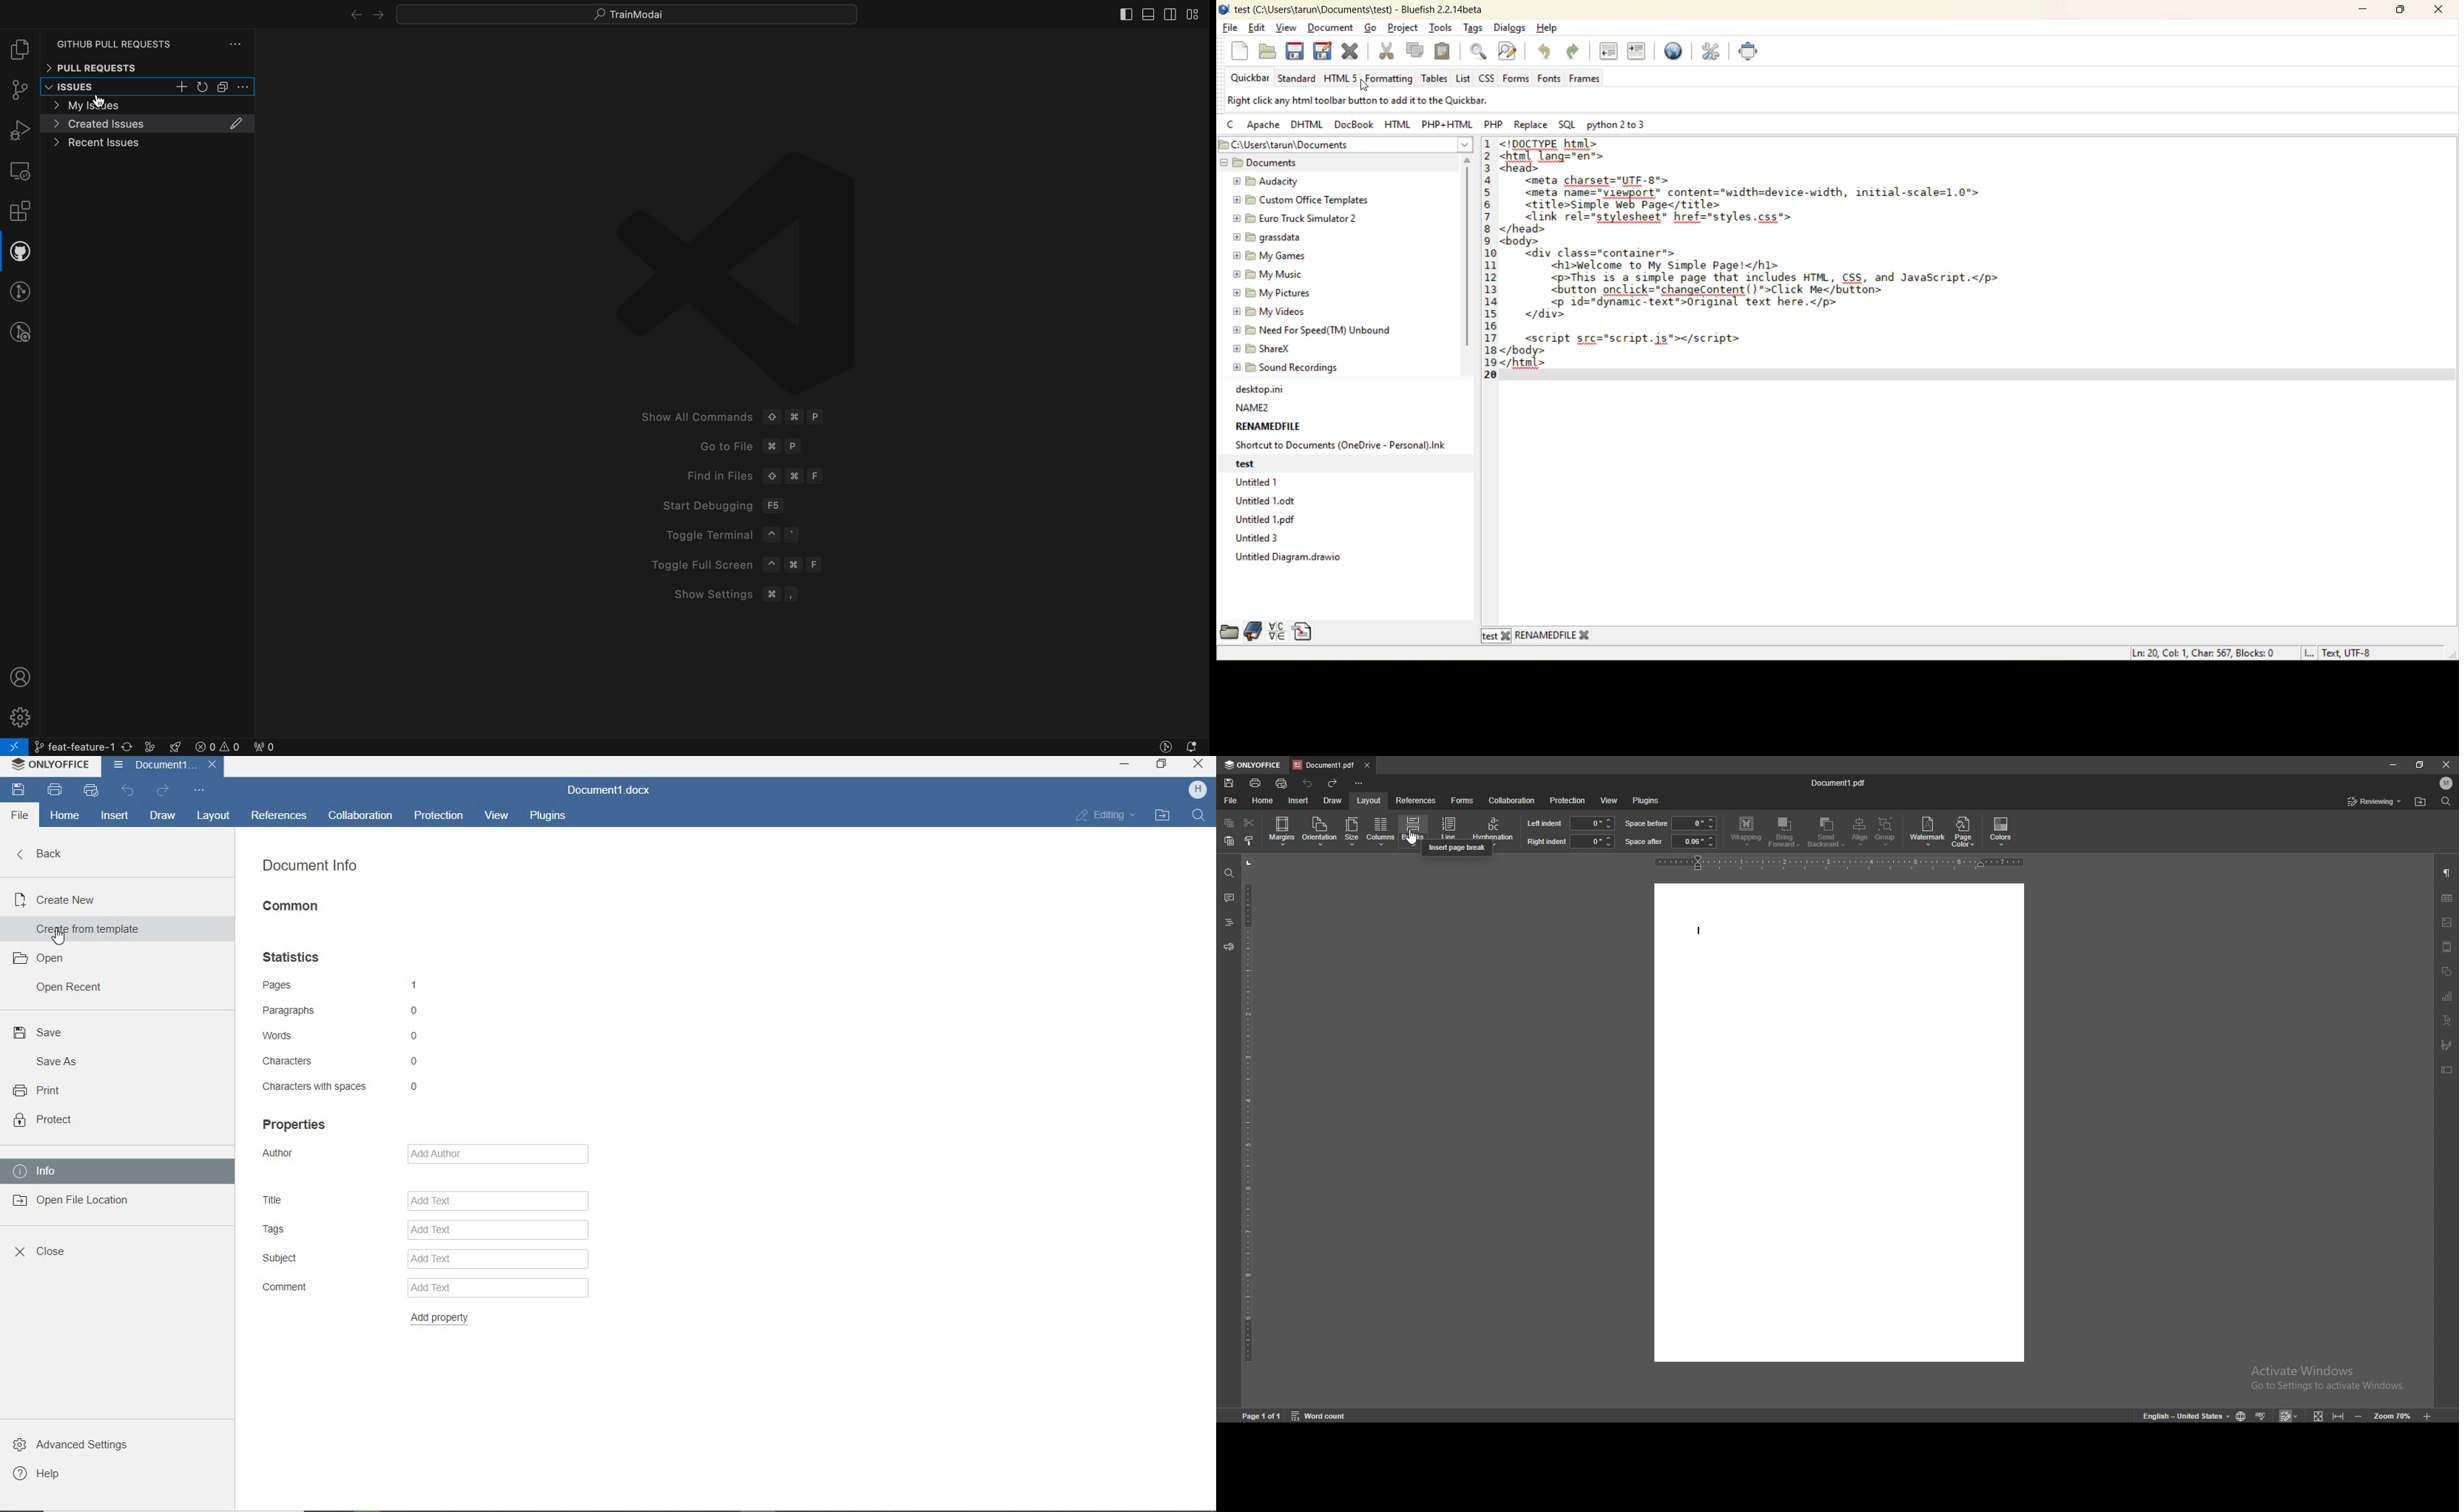 Image resolution: width=2464 pixels, height=1512 pixels. What do you see at coordinates (1323, 52) in the screenshot?
I see `save as` at bounding box center [1323, 52].